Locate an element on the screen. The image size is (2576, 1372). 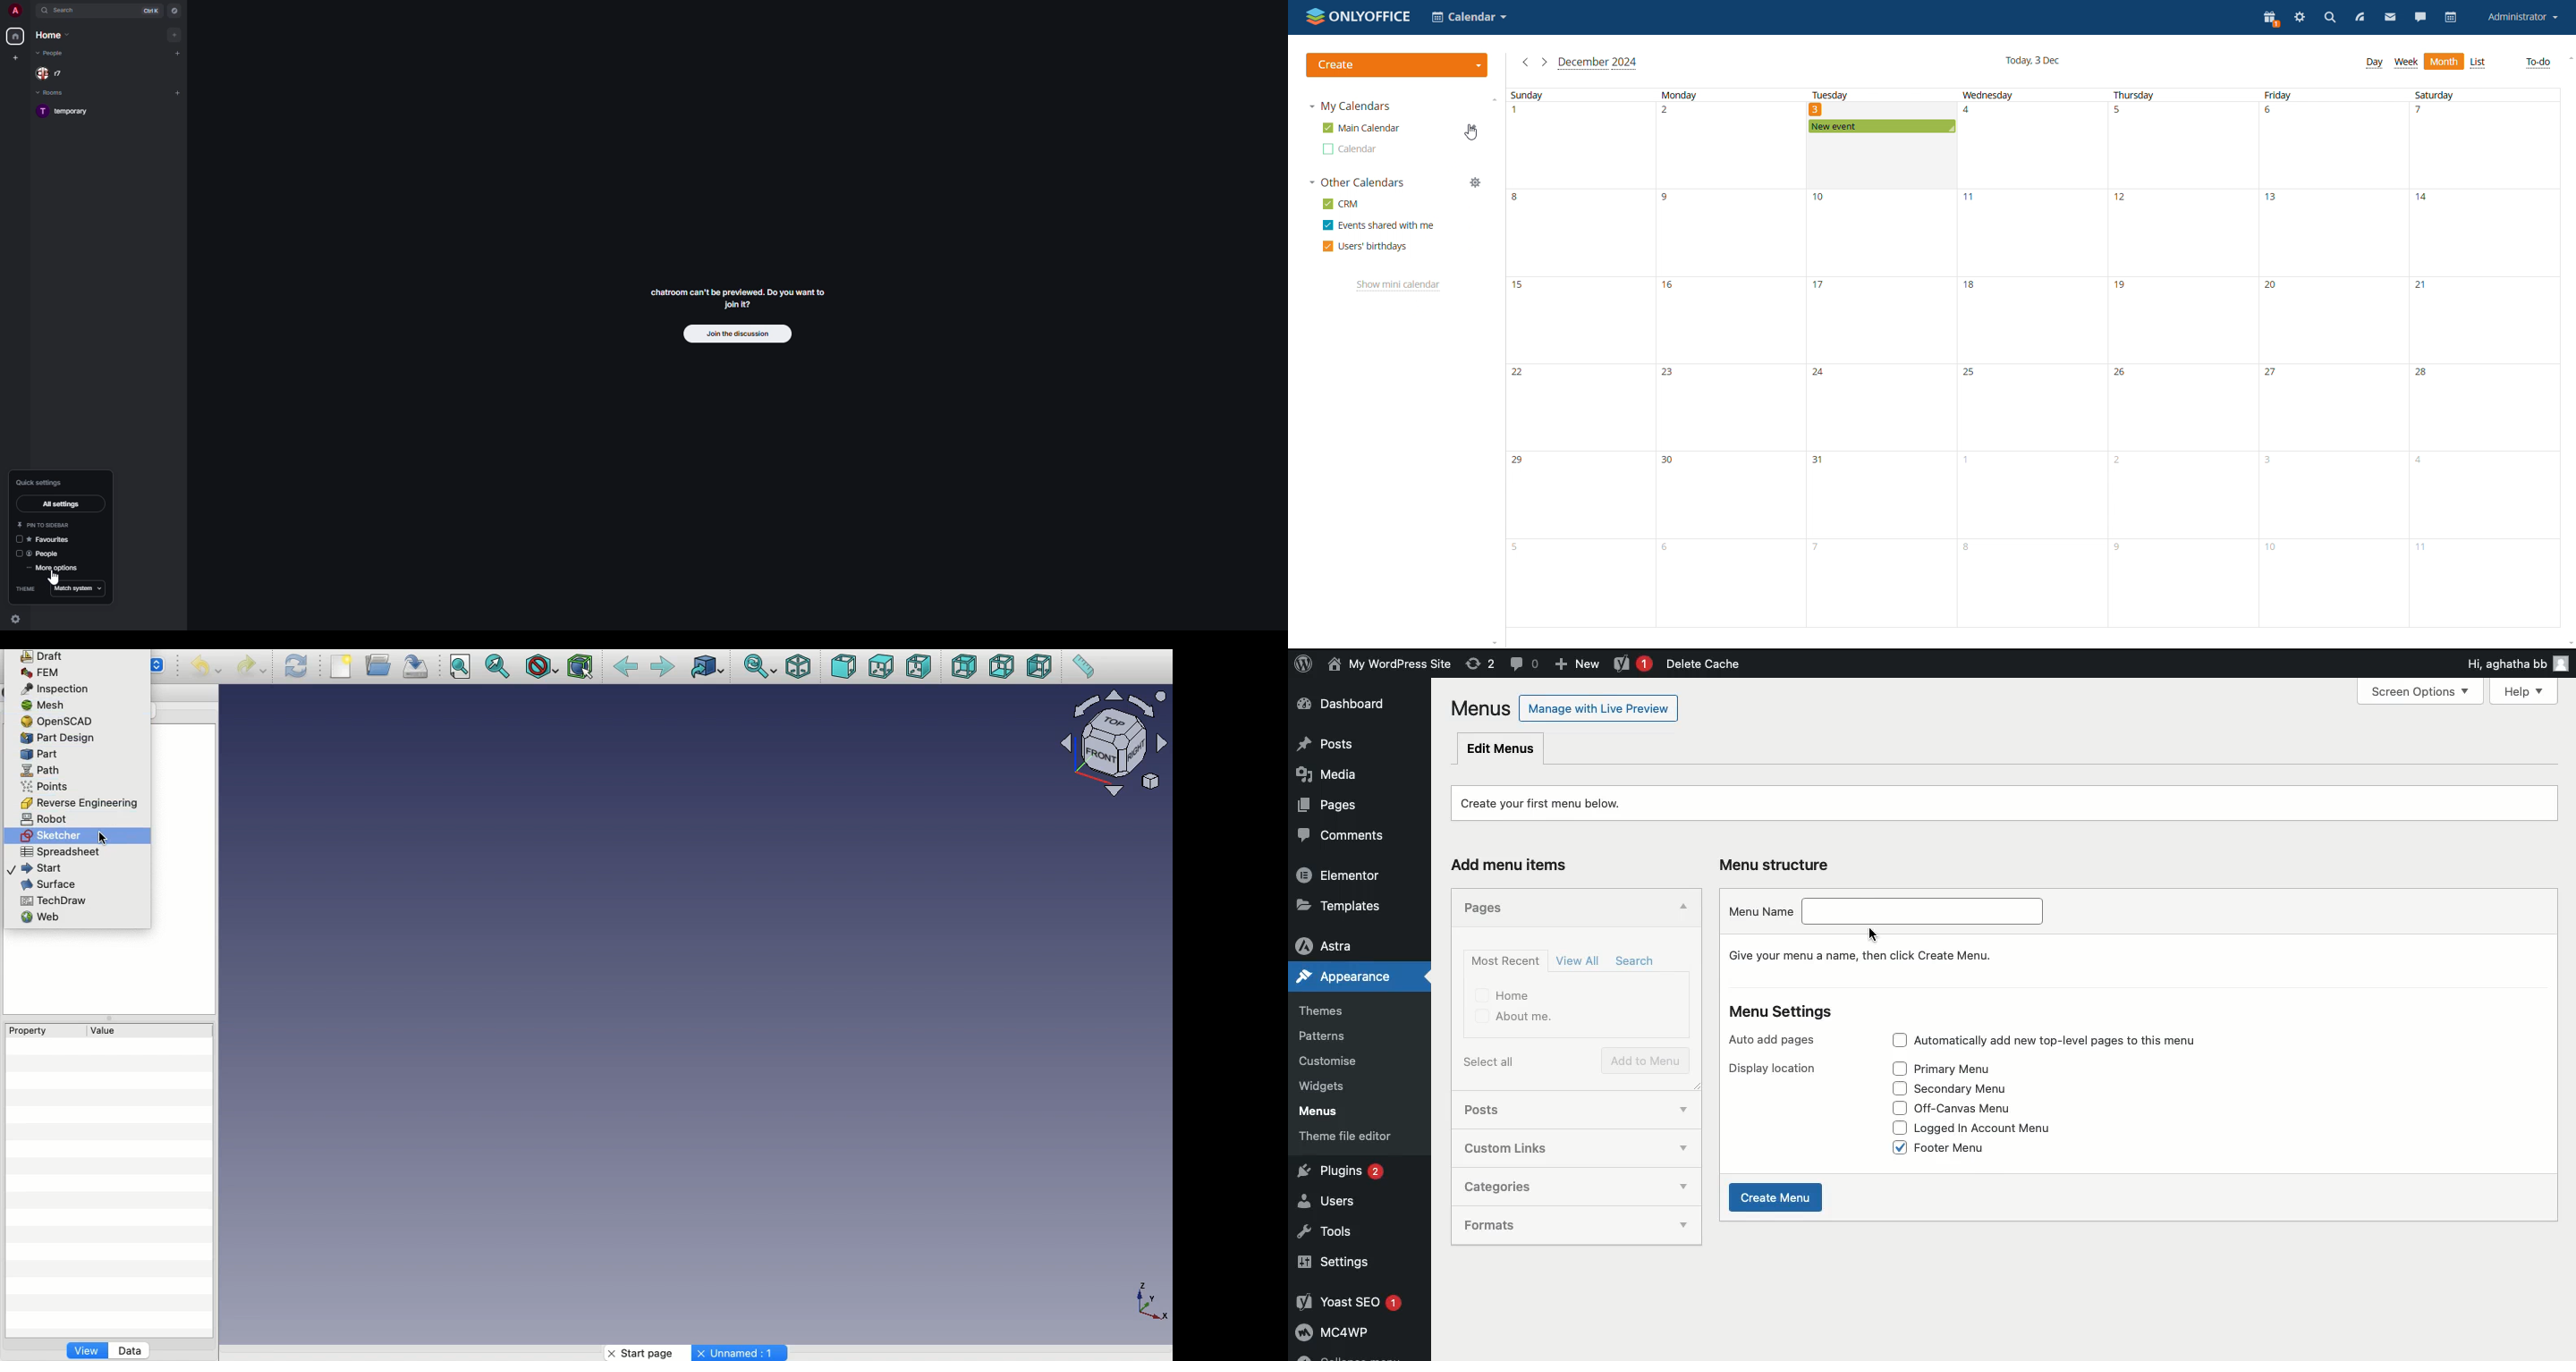
cursor is located at coordinates (1874, 934).